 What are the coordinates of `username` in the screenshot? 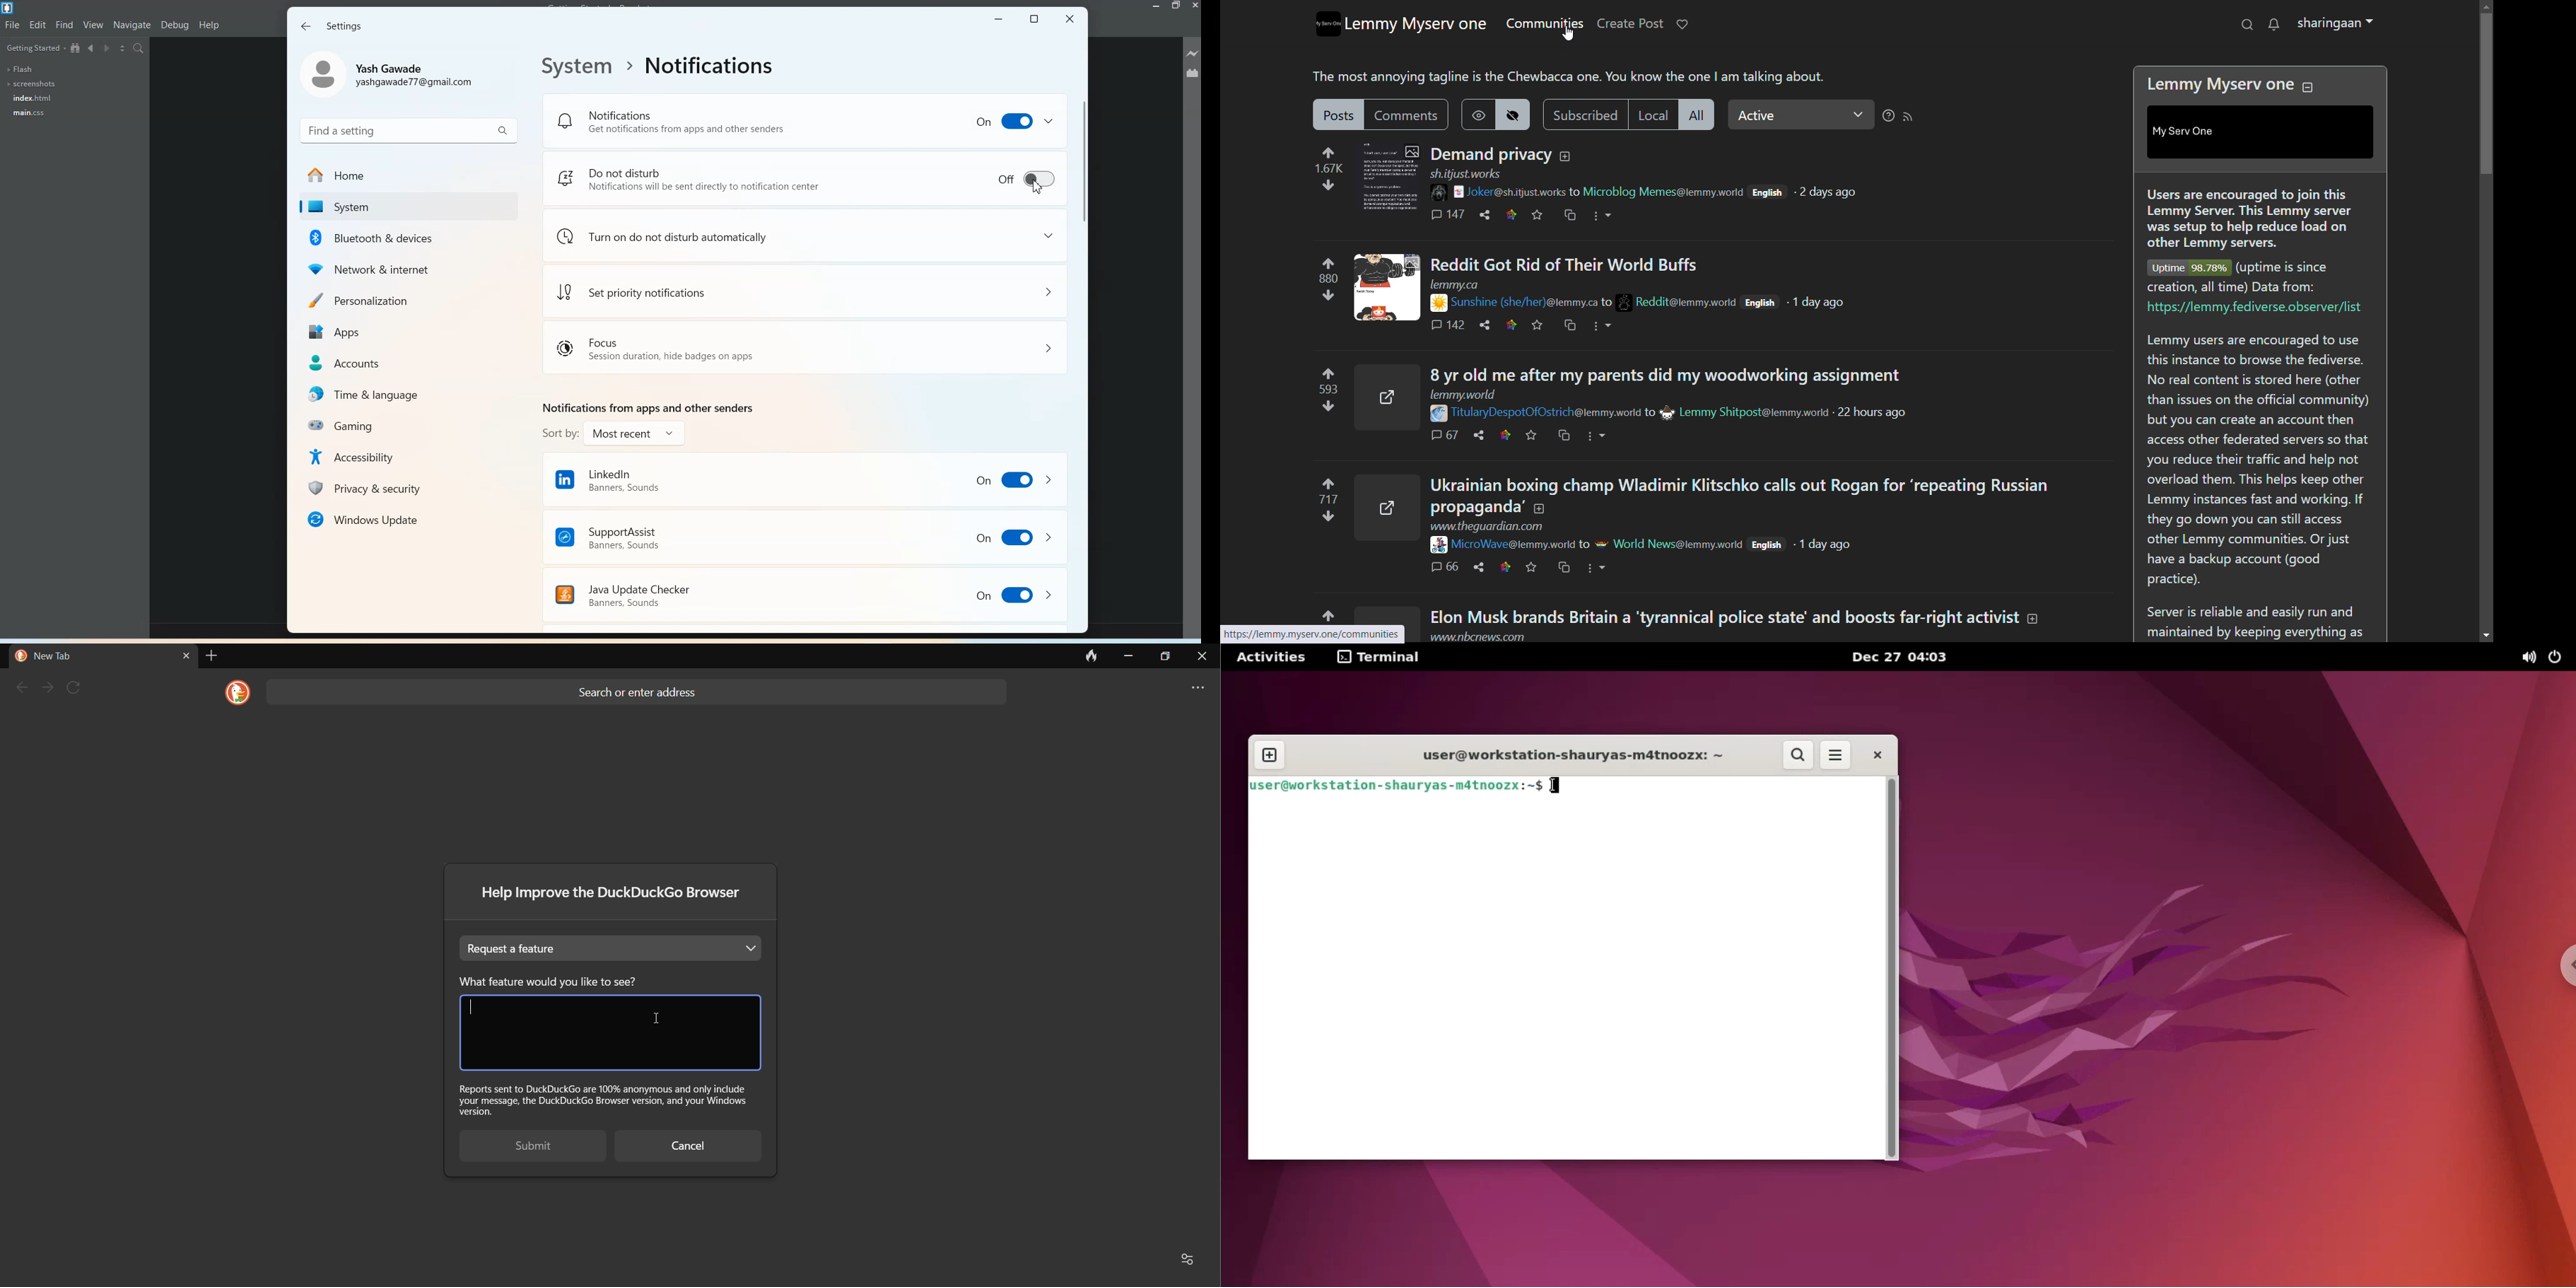 It's located at (1687, 301).